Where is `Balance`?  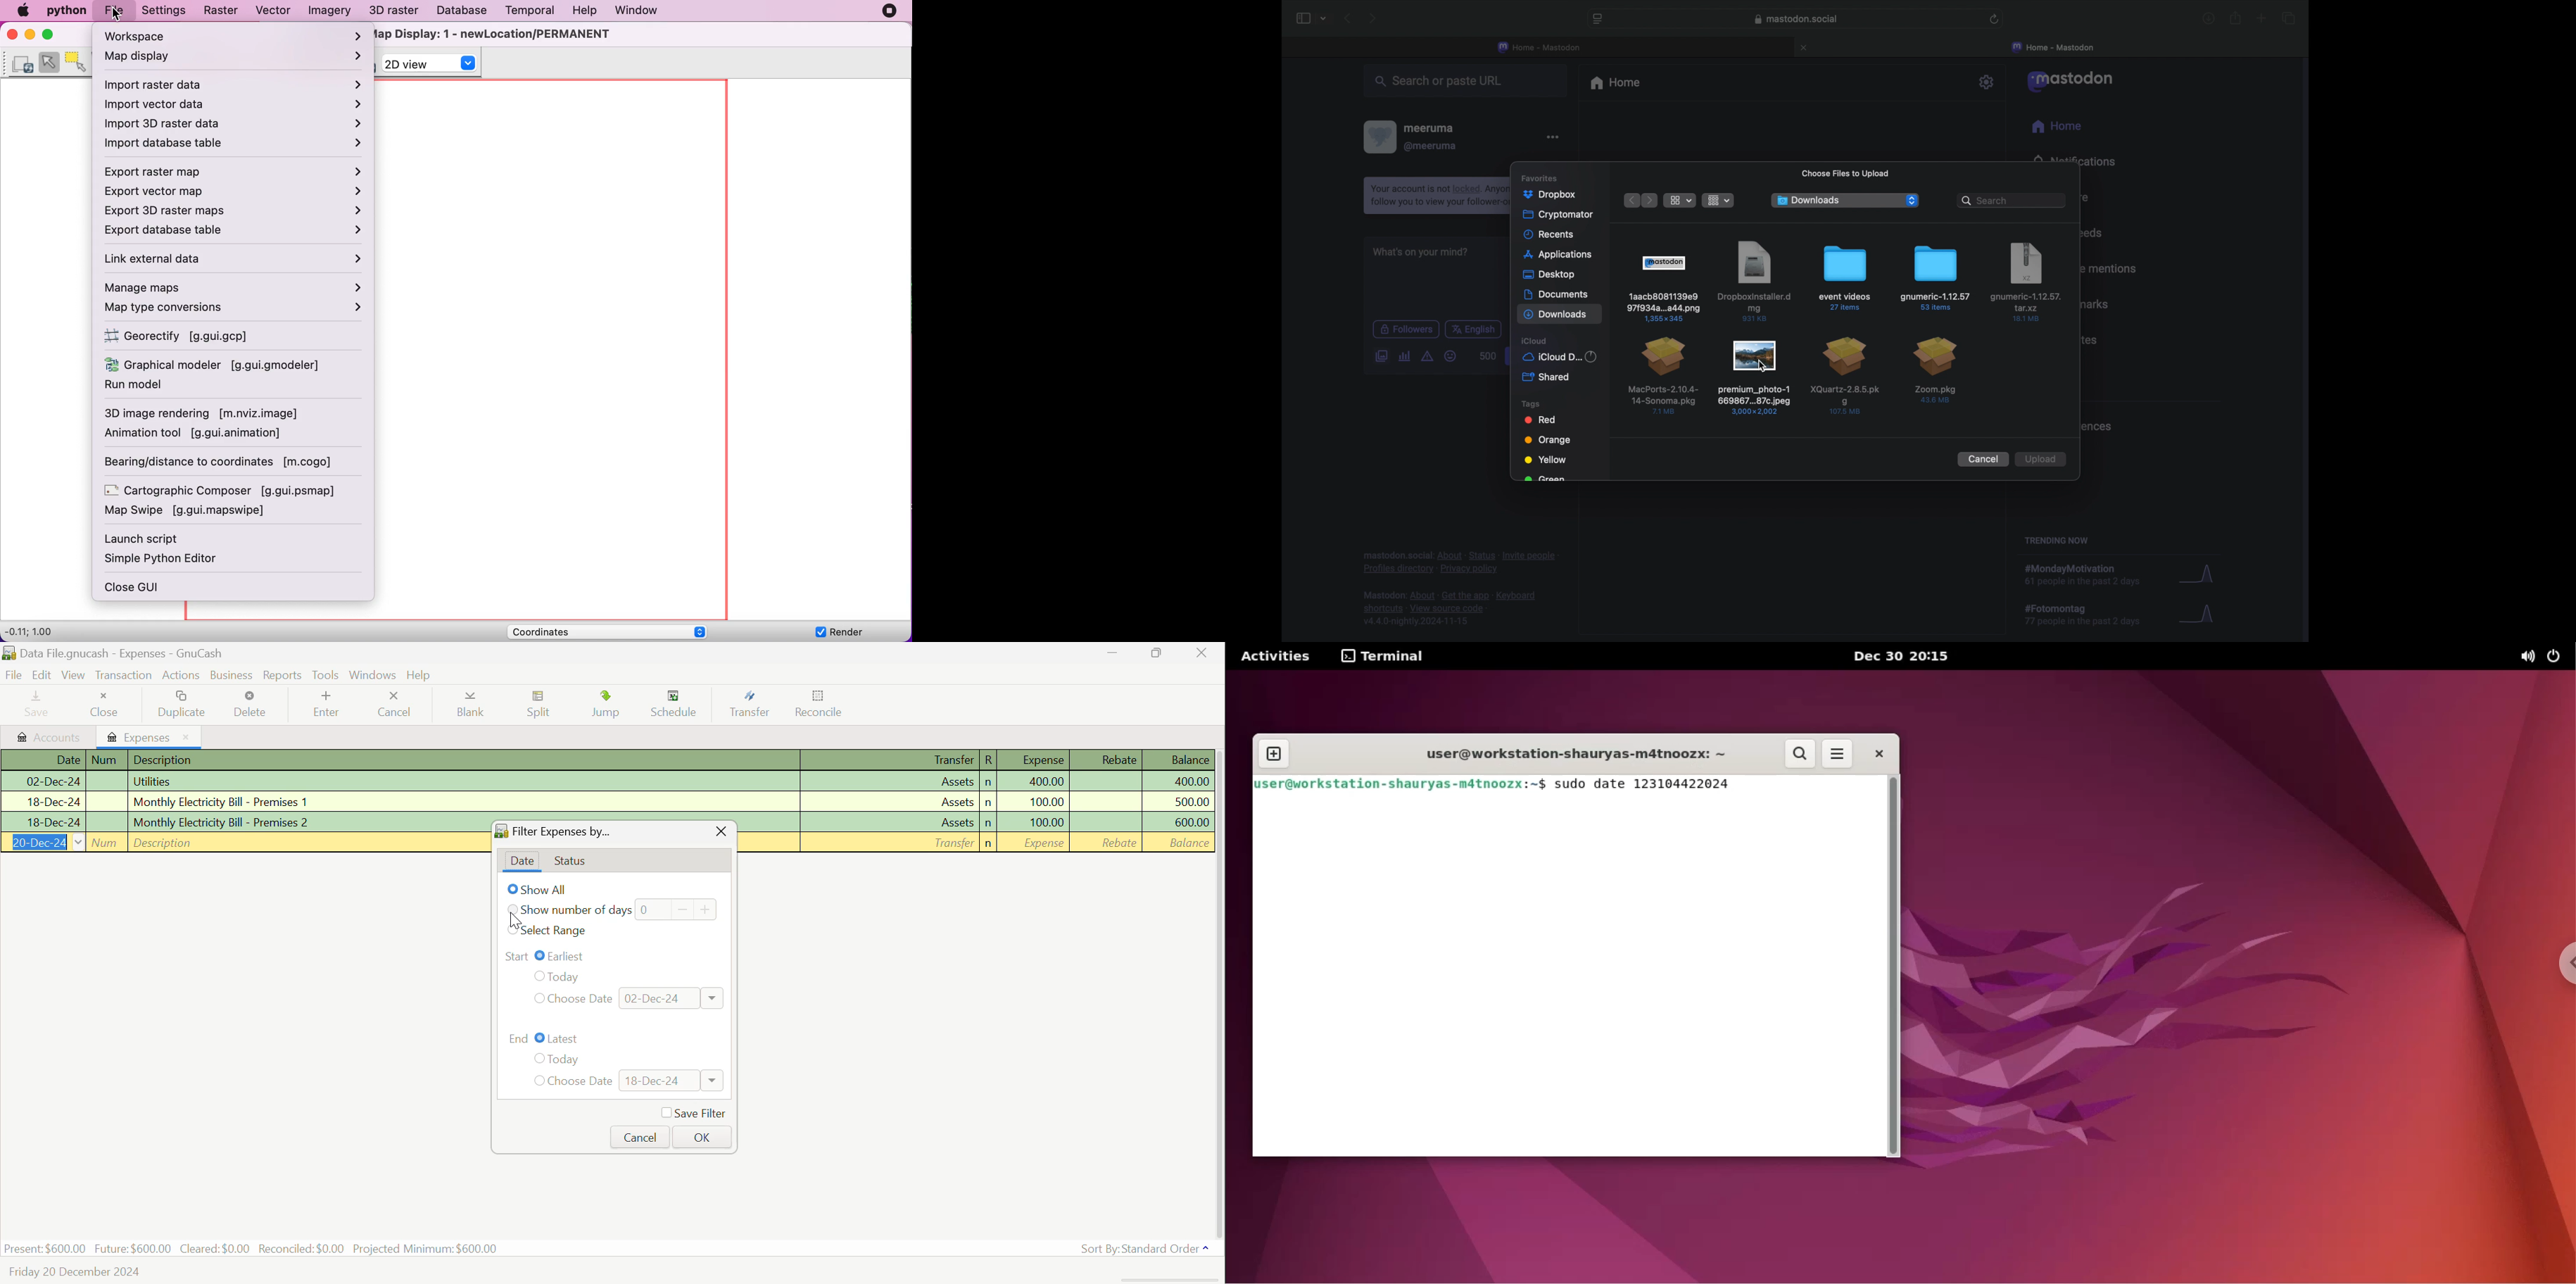
Balance is located at coordinates (1178, 843).